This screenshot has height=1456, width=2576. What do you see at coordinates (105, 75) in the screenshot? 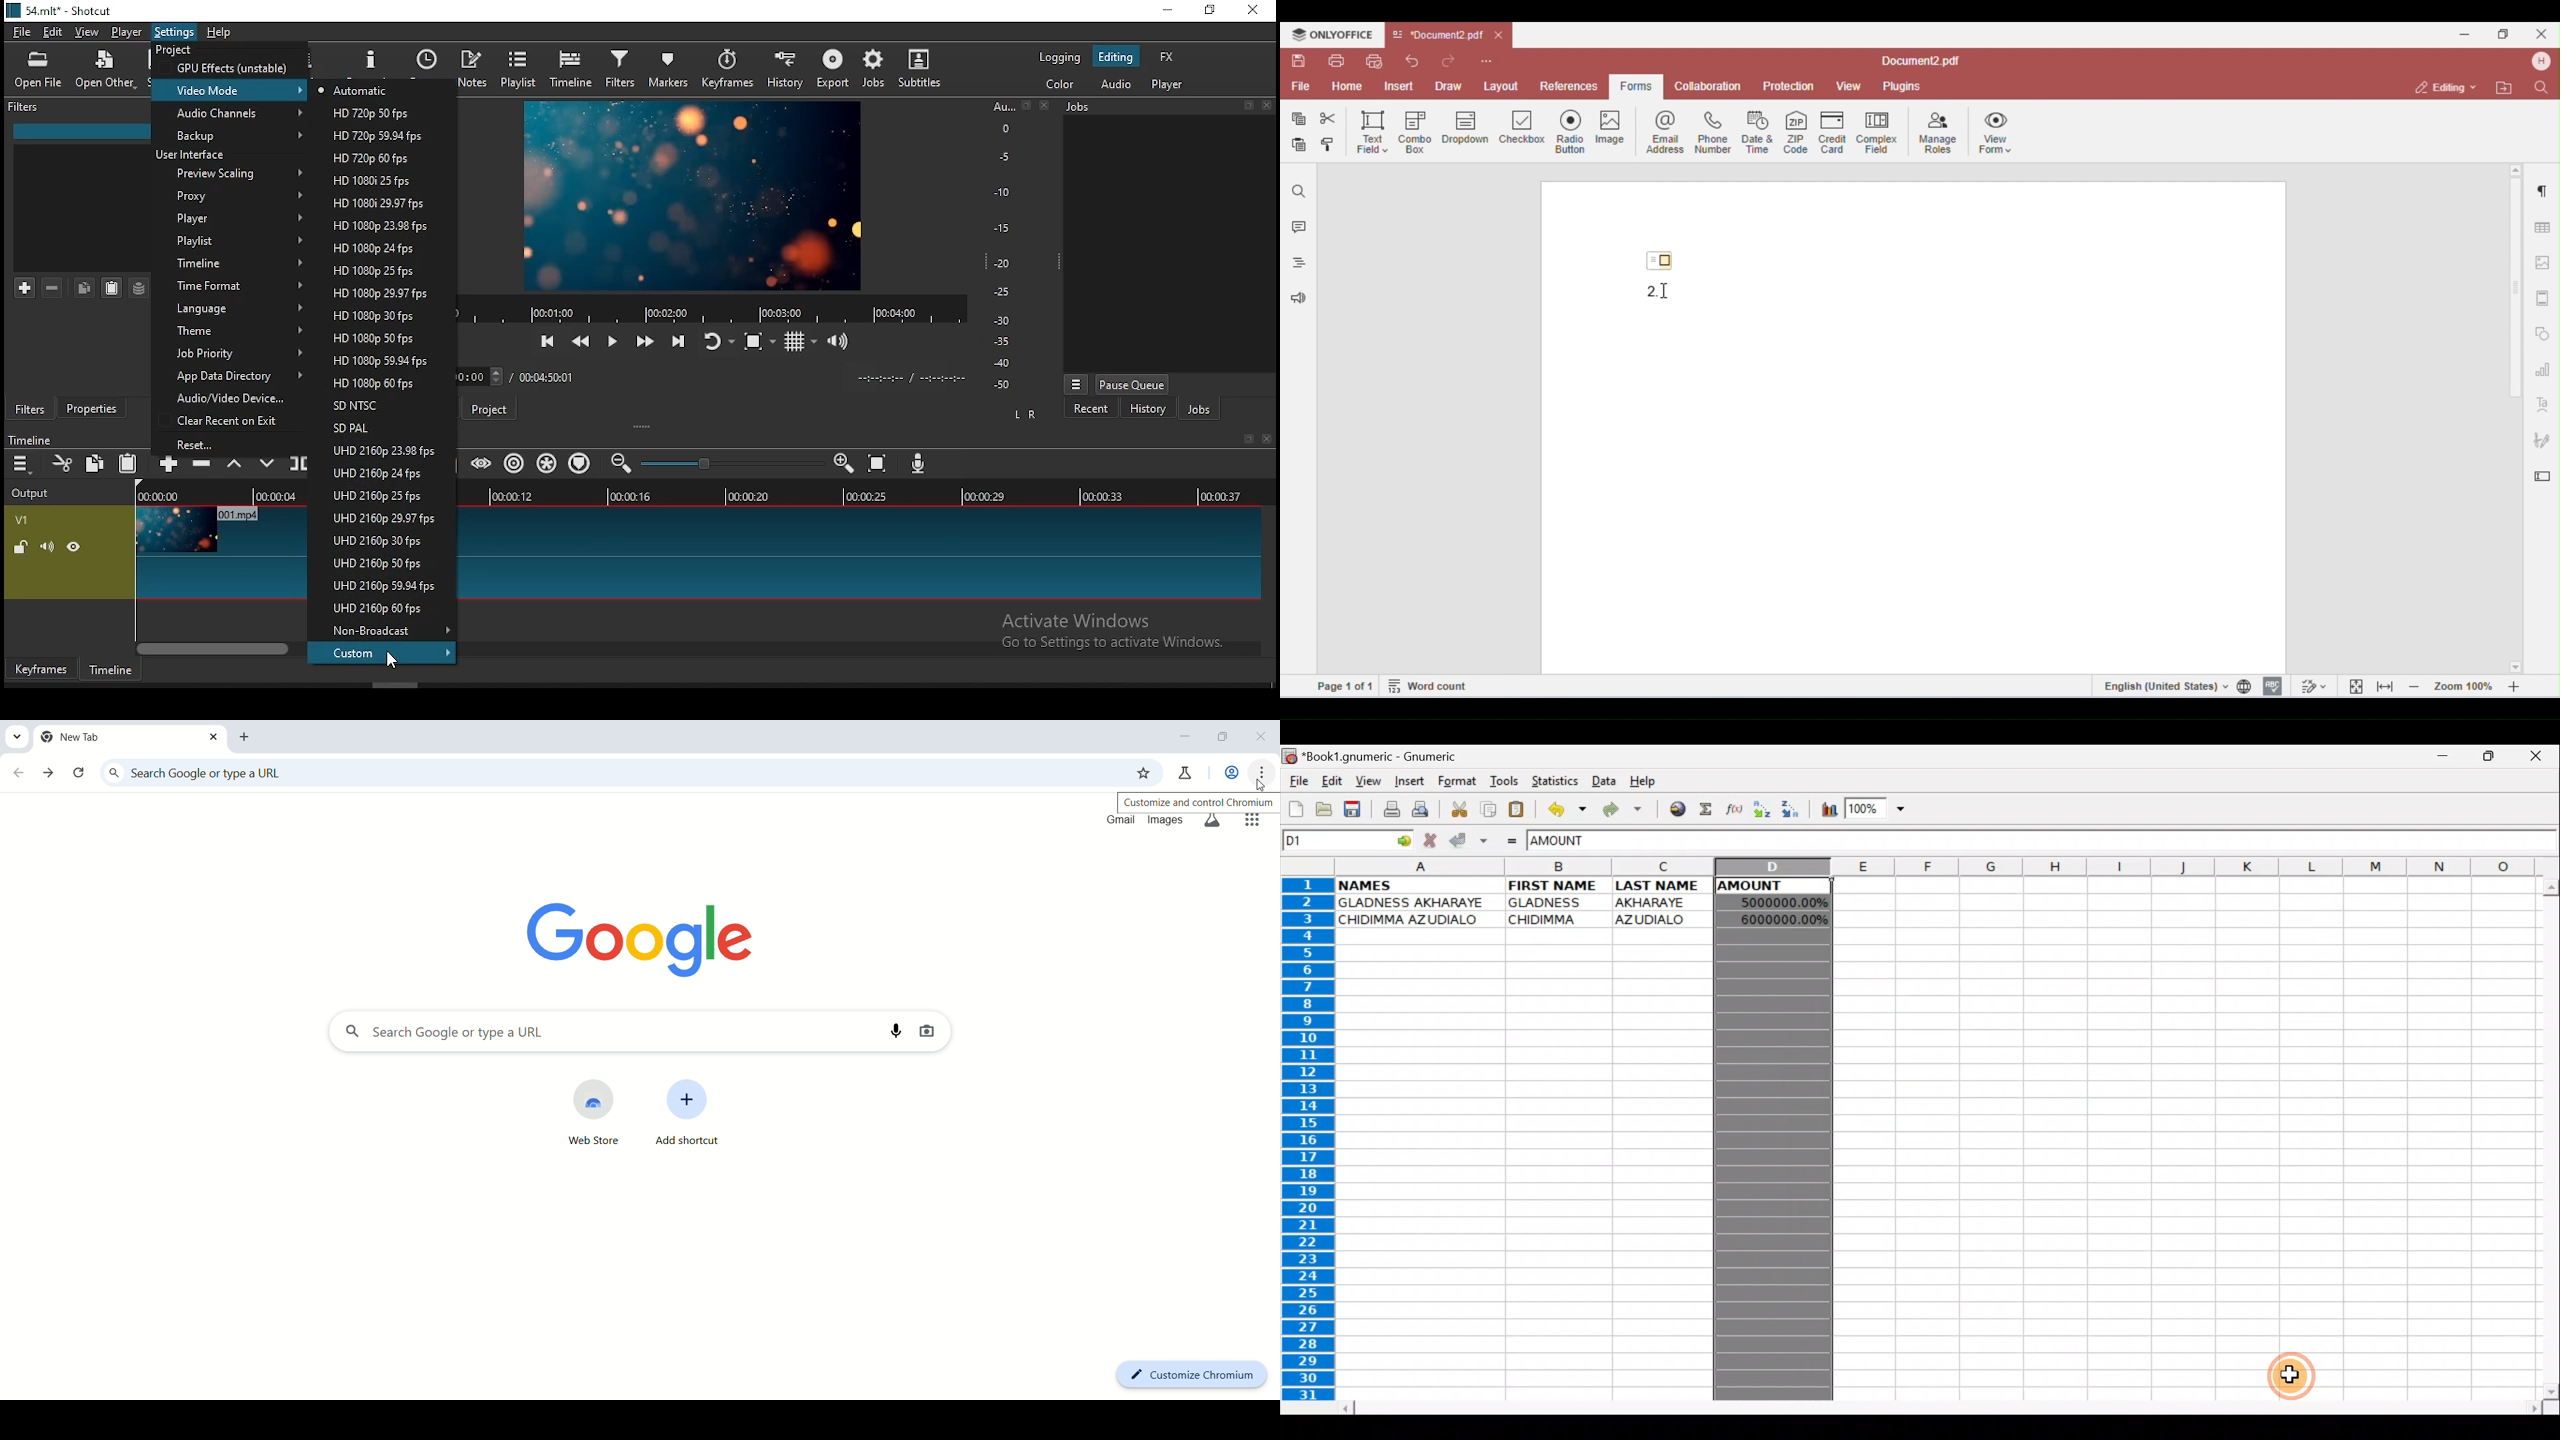
I see `open other` at bounding box center [105, 75].